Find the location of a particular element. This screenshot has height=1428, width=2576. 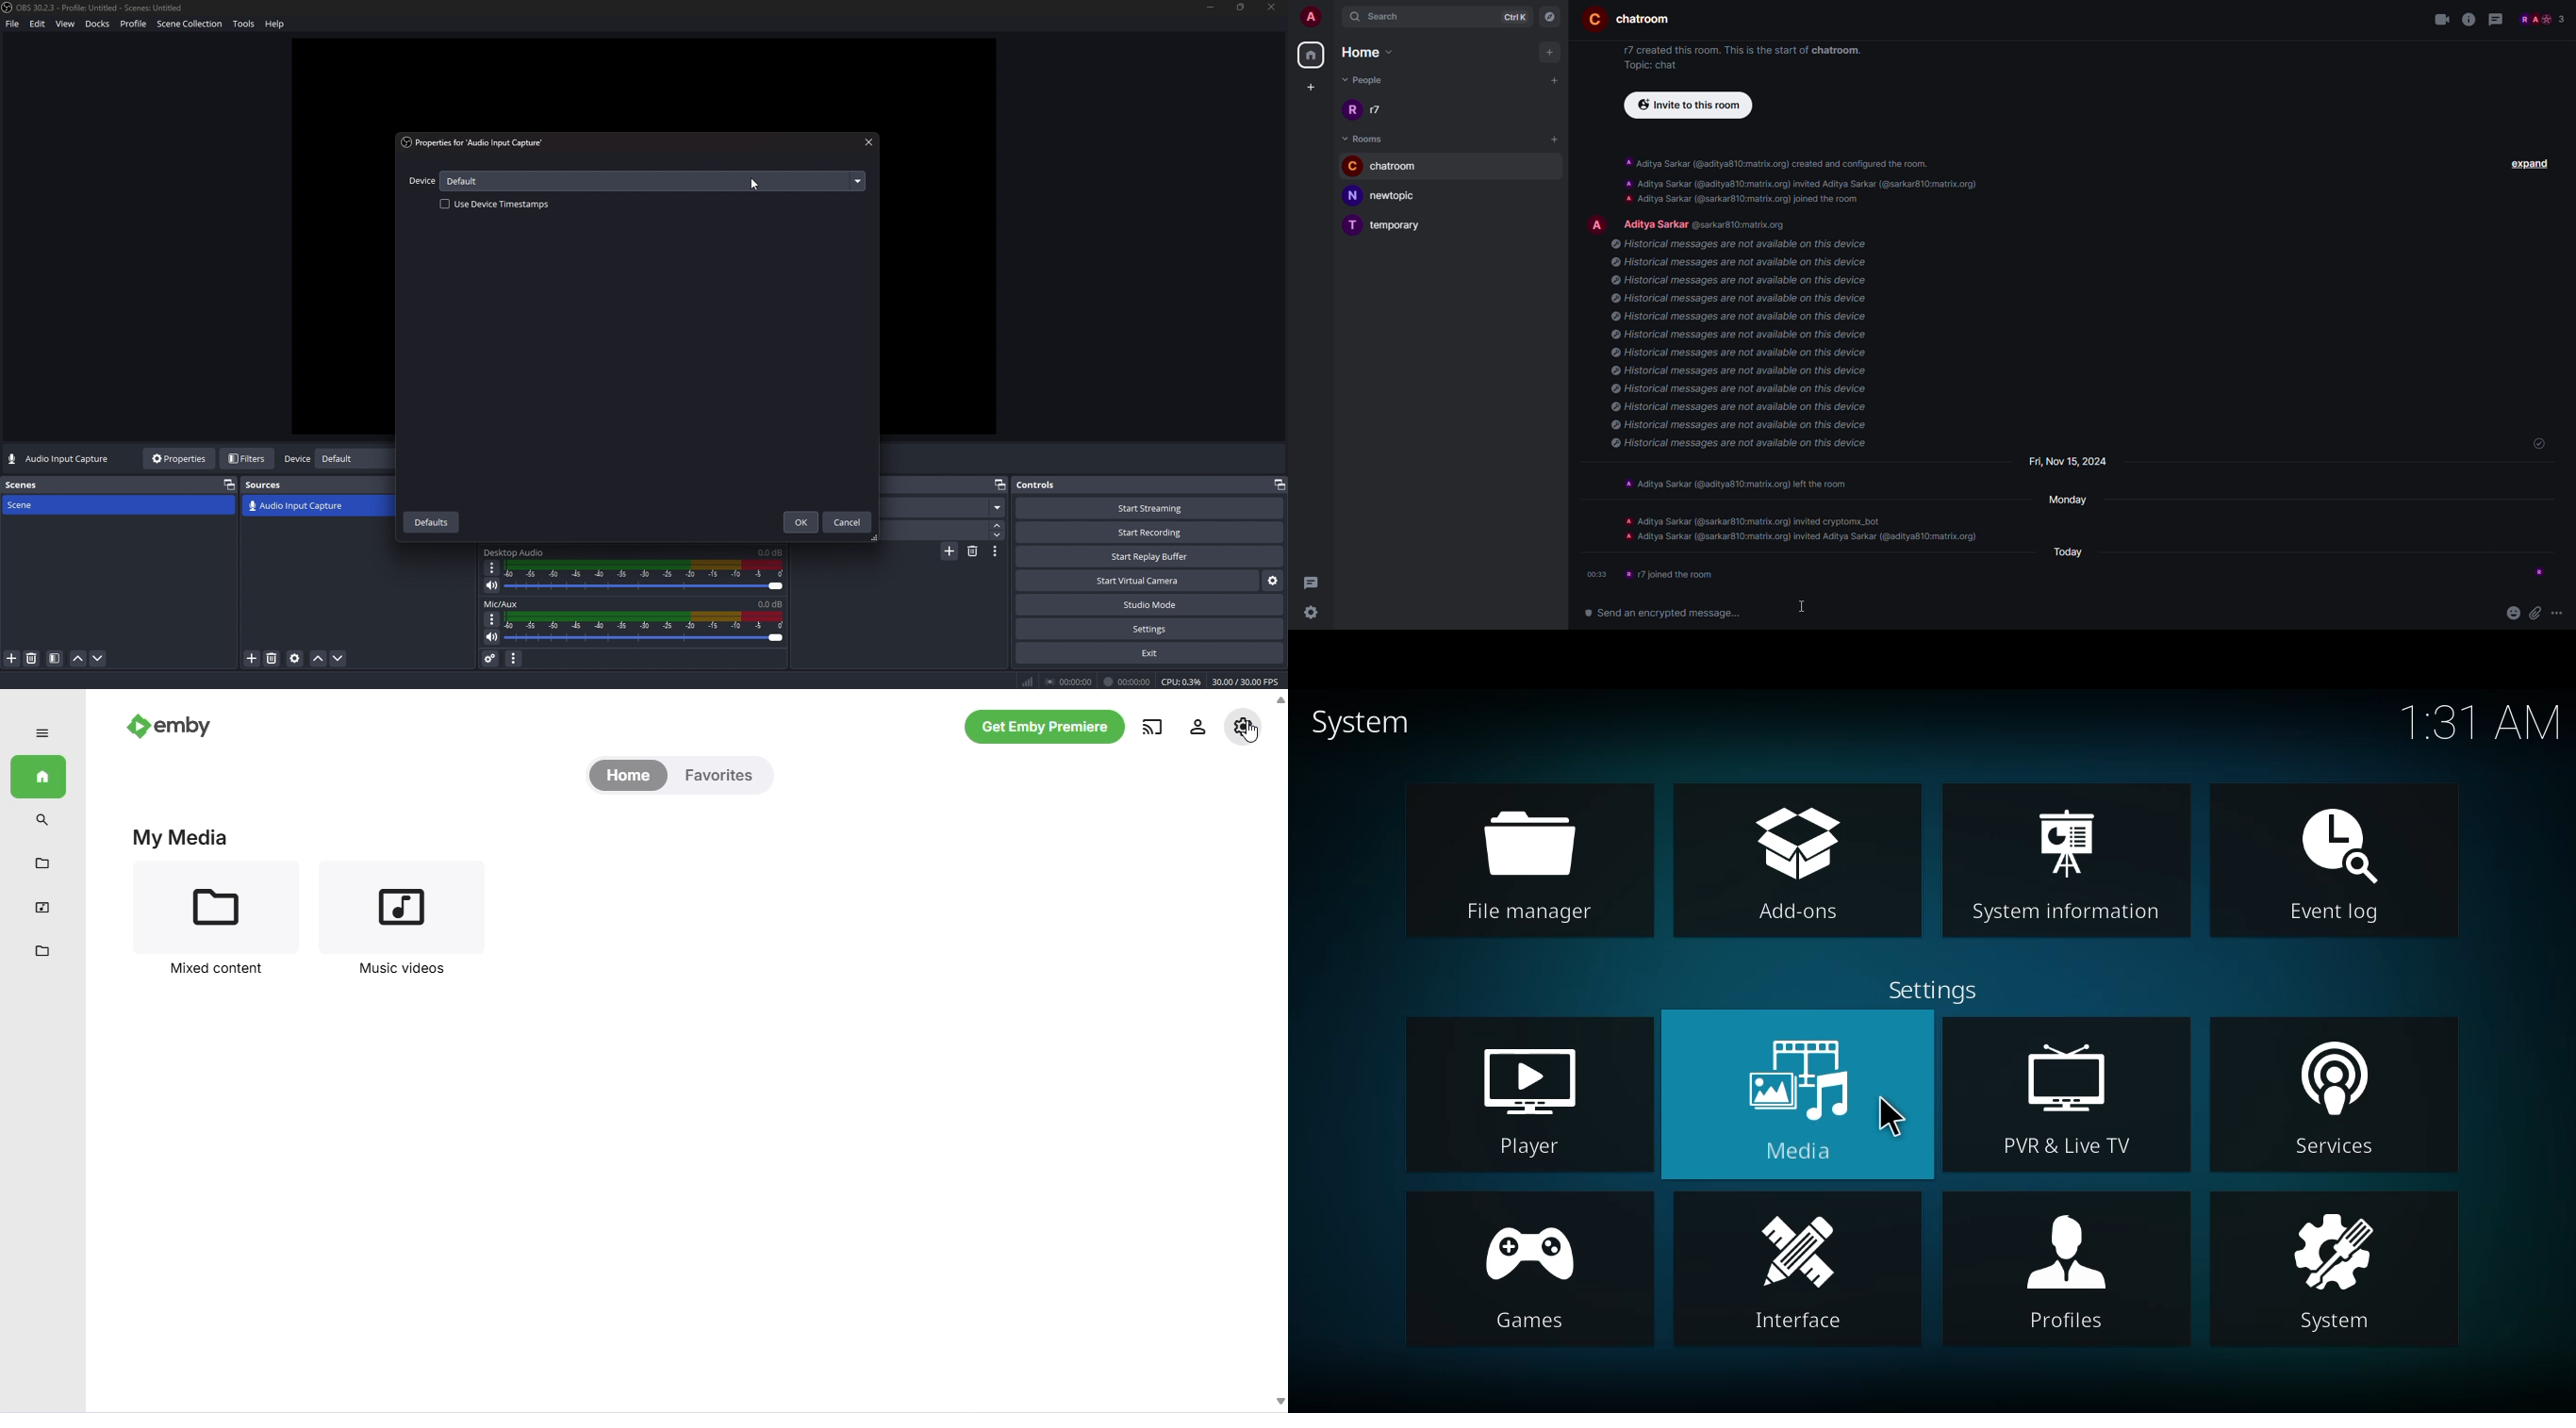

fade is located at coordinates (943, 509).